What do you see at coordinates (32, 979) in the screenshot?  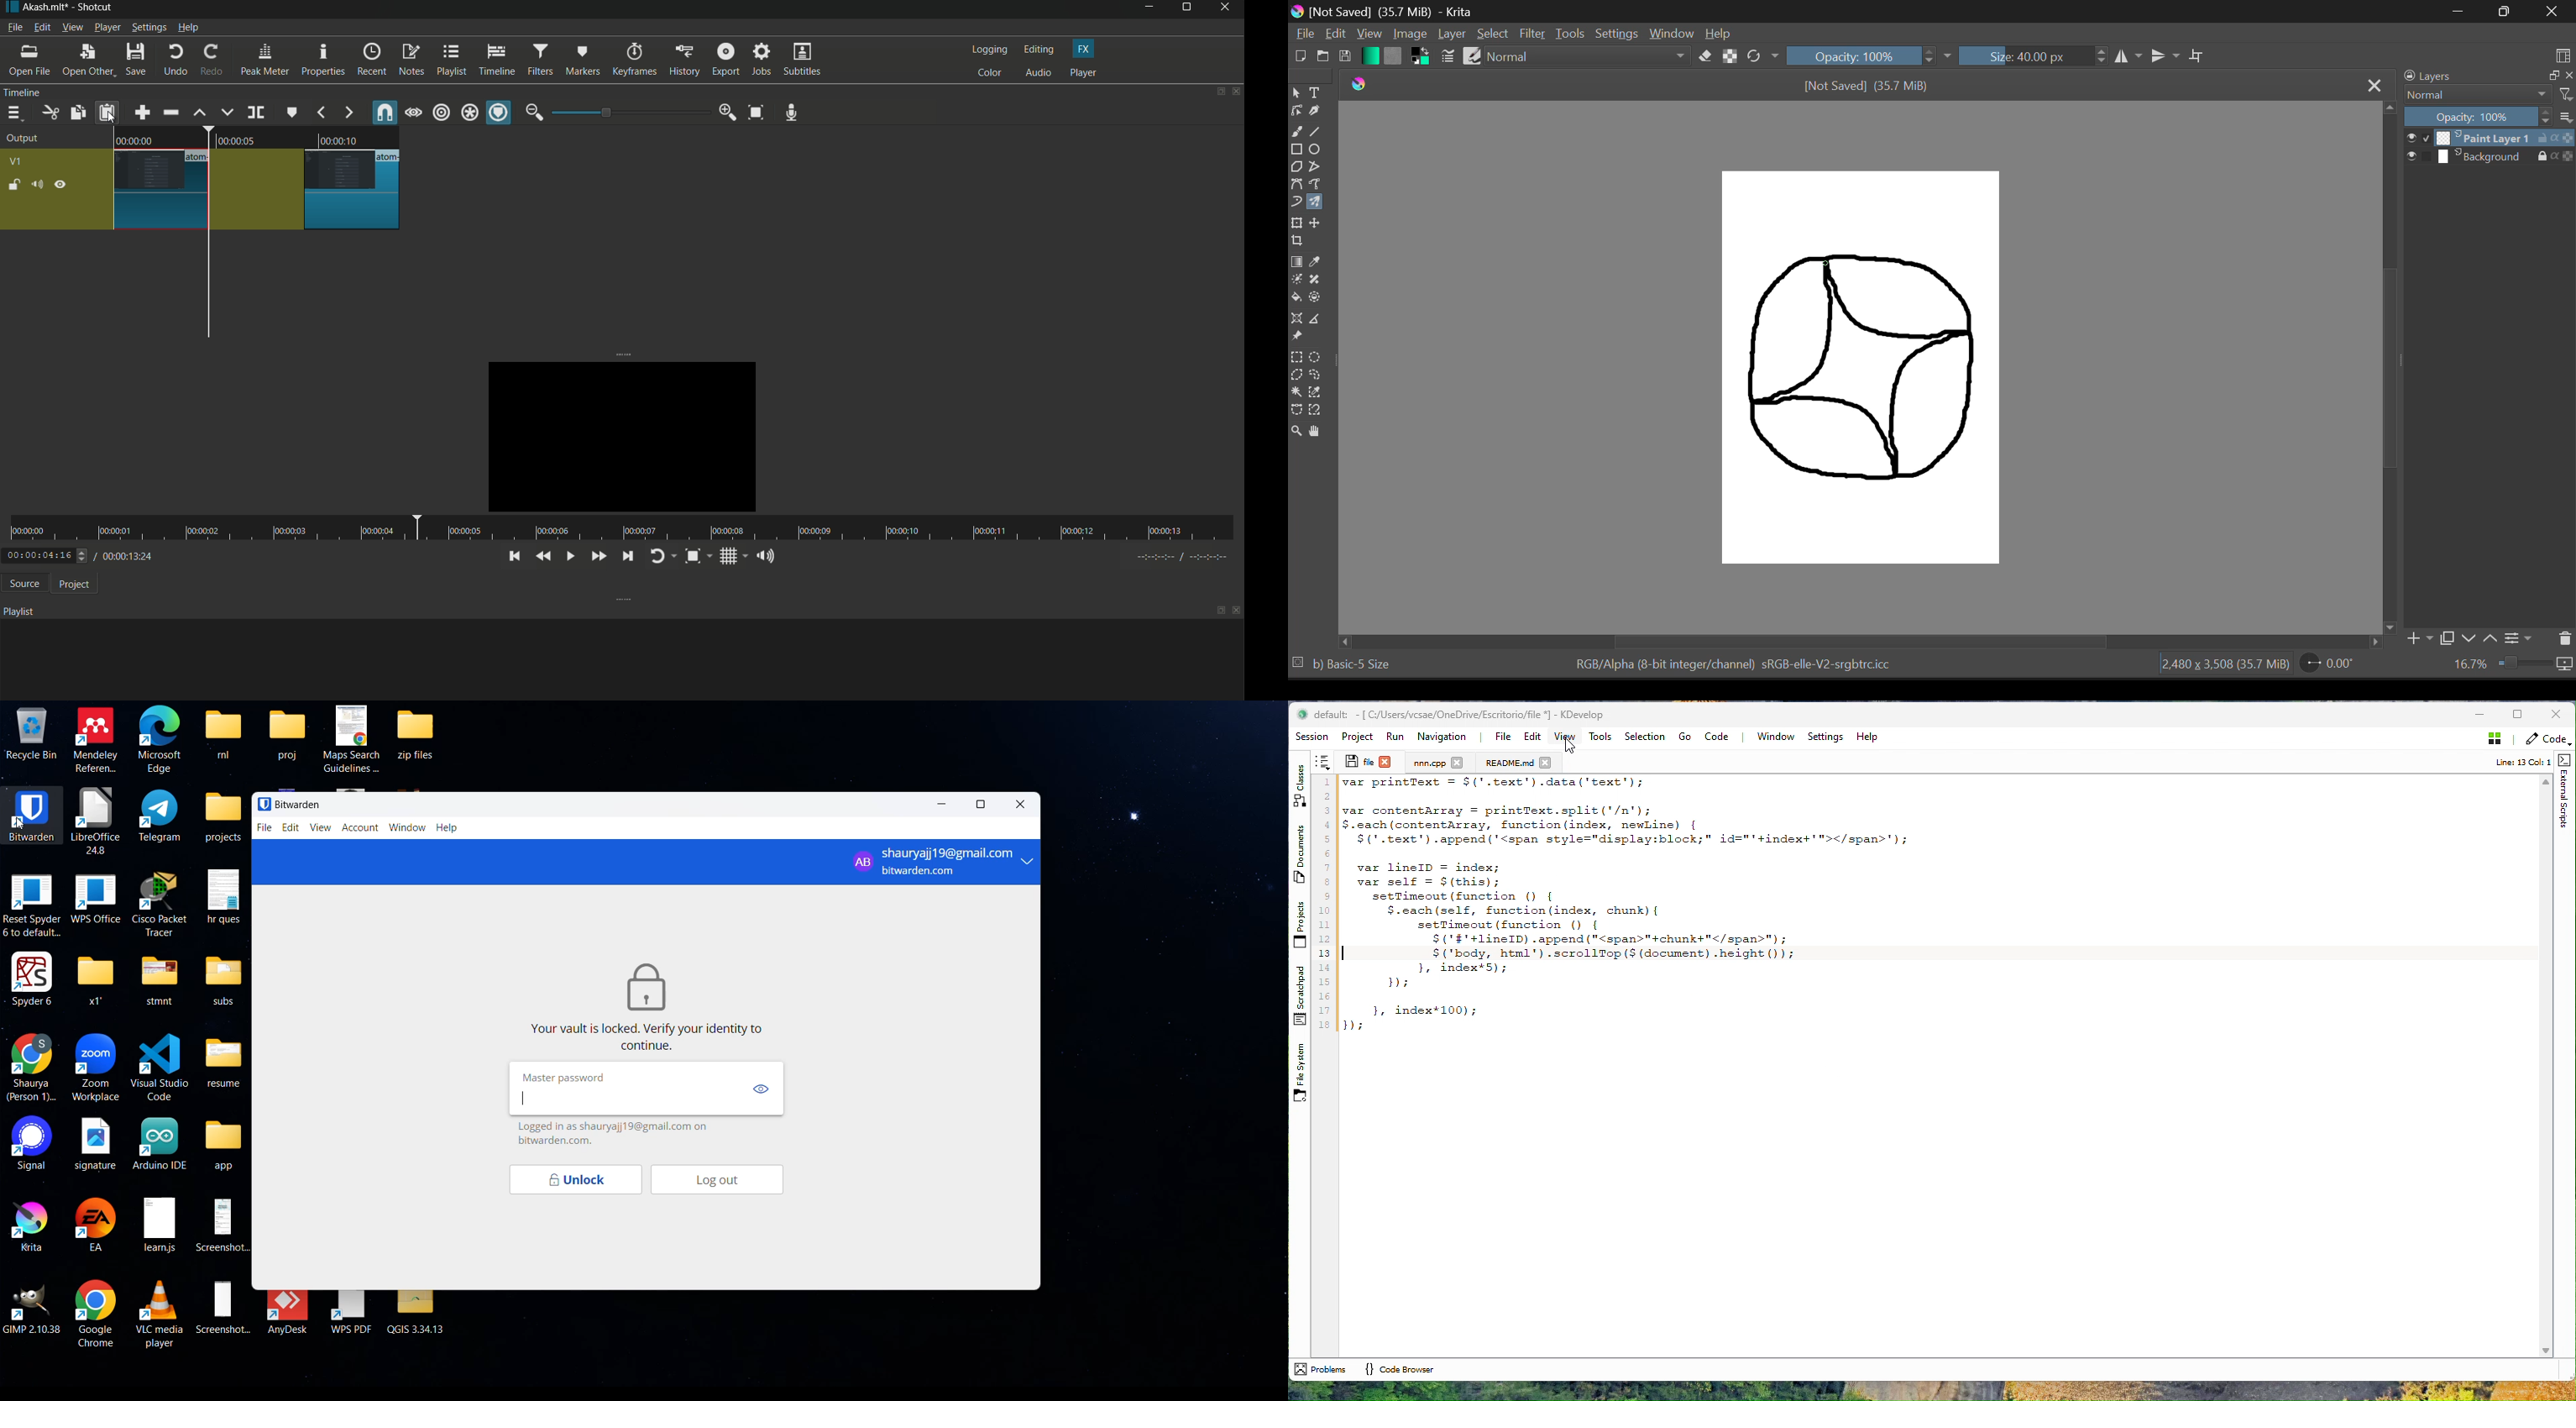 I see `Spyder 6` at bounding box center [32, 979].